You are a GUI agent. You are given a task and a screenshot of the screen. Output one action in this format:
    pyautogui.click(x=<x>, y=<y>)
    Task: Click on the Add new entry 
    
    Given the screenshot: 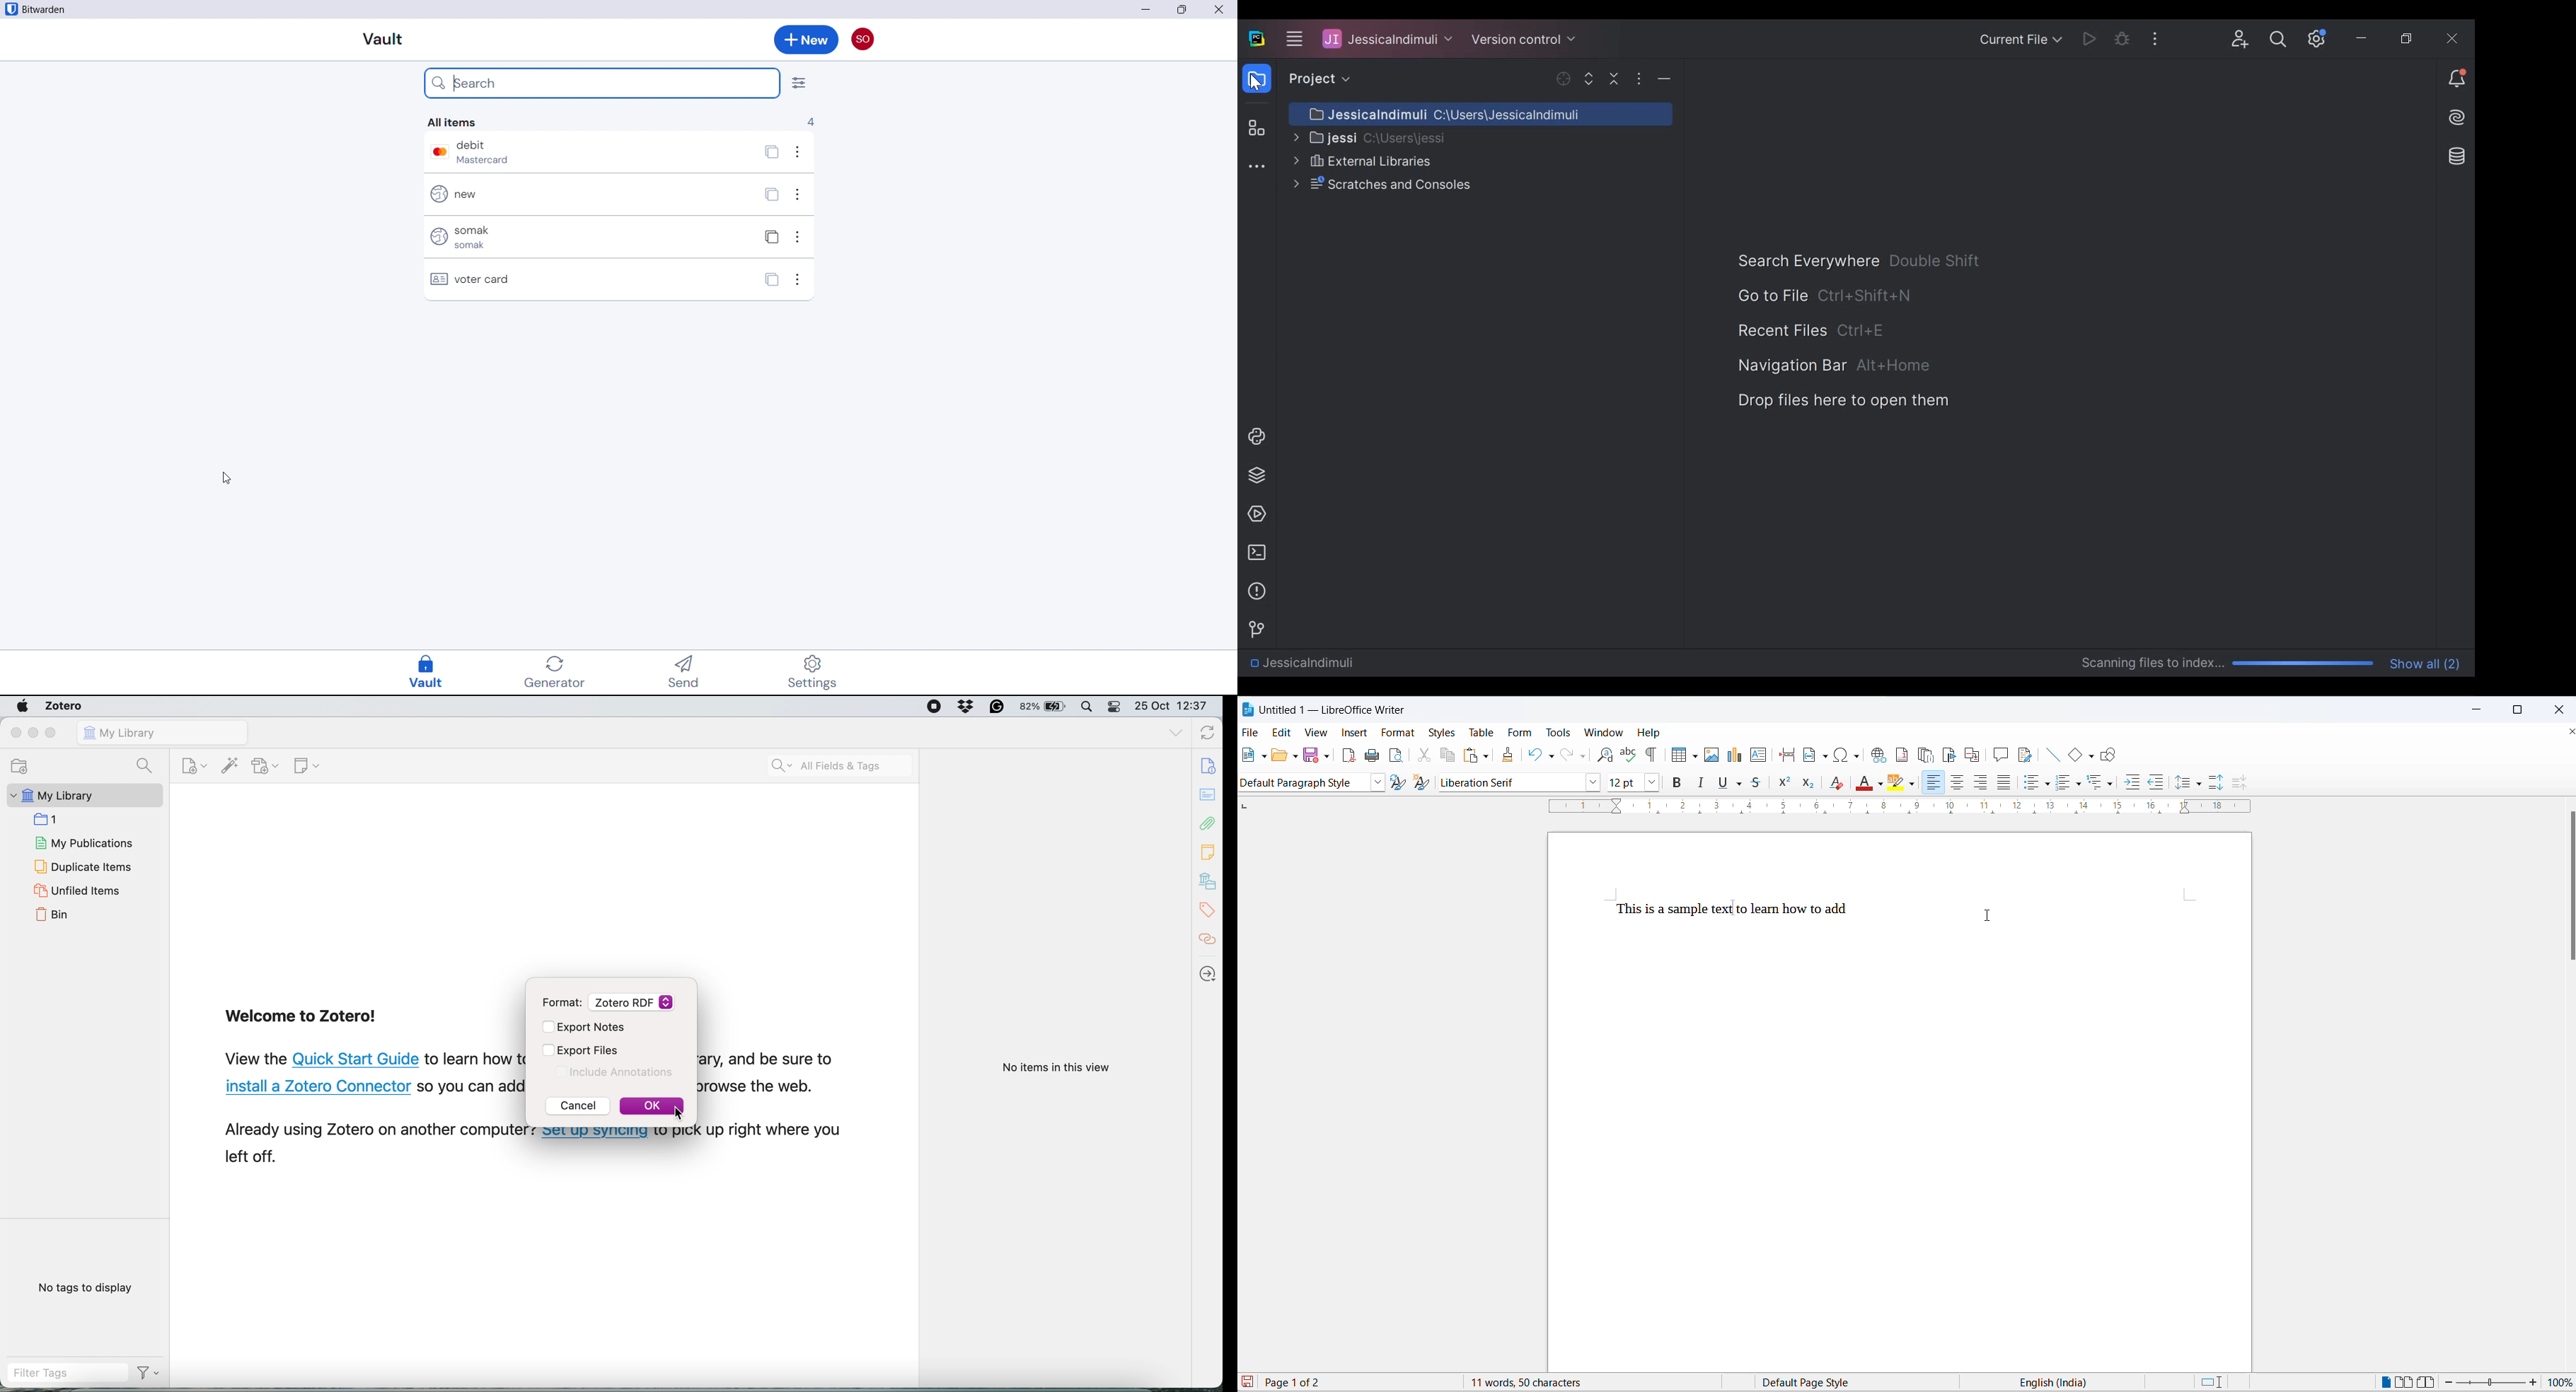 What is the action you would take?
    pyautogui.click(x=806, y=39)
    